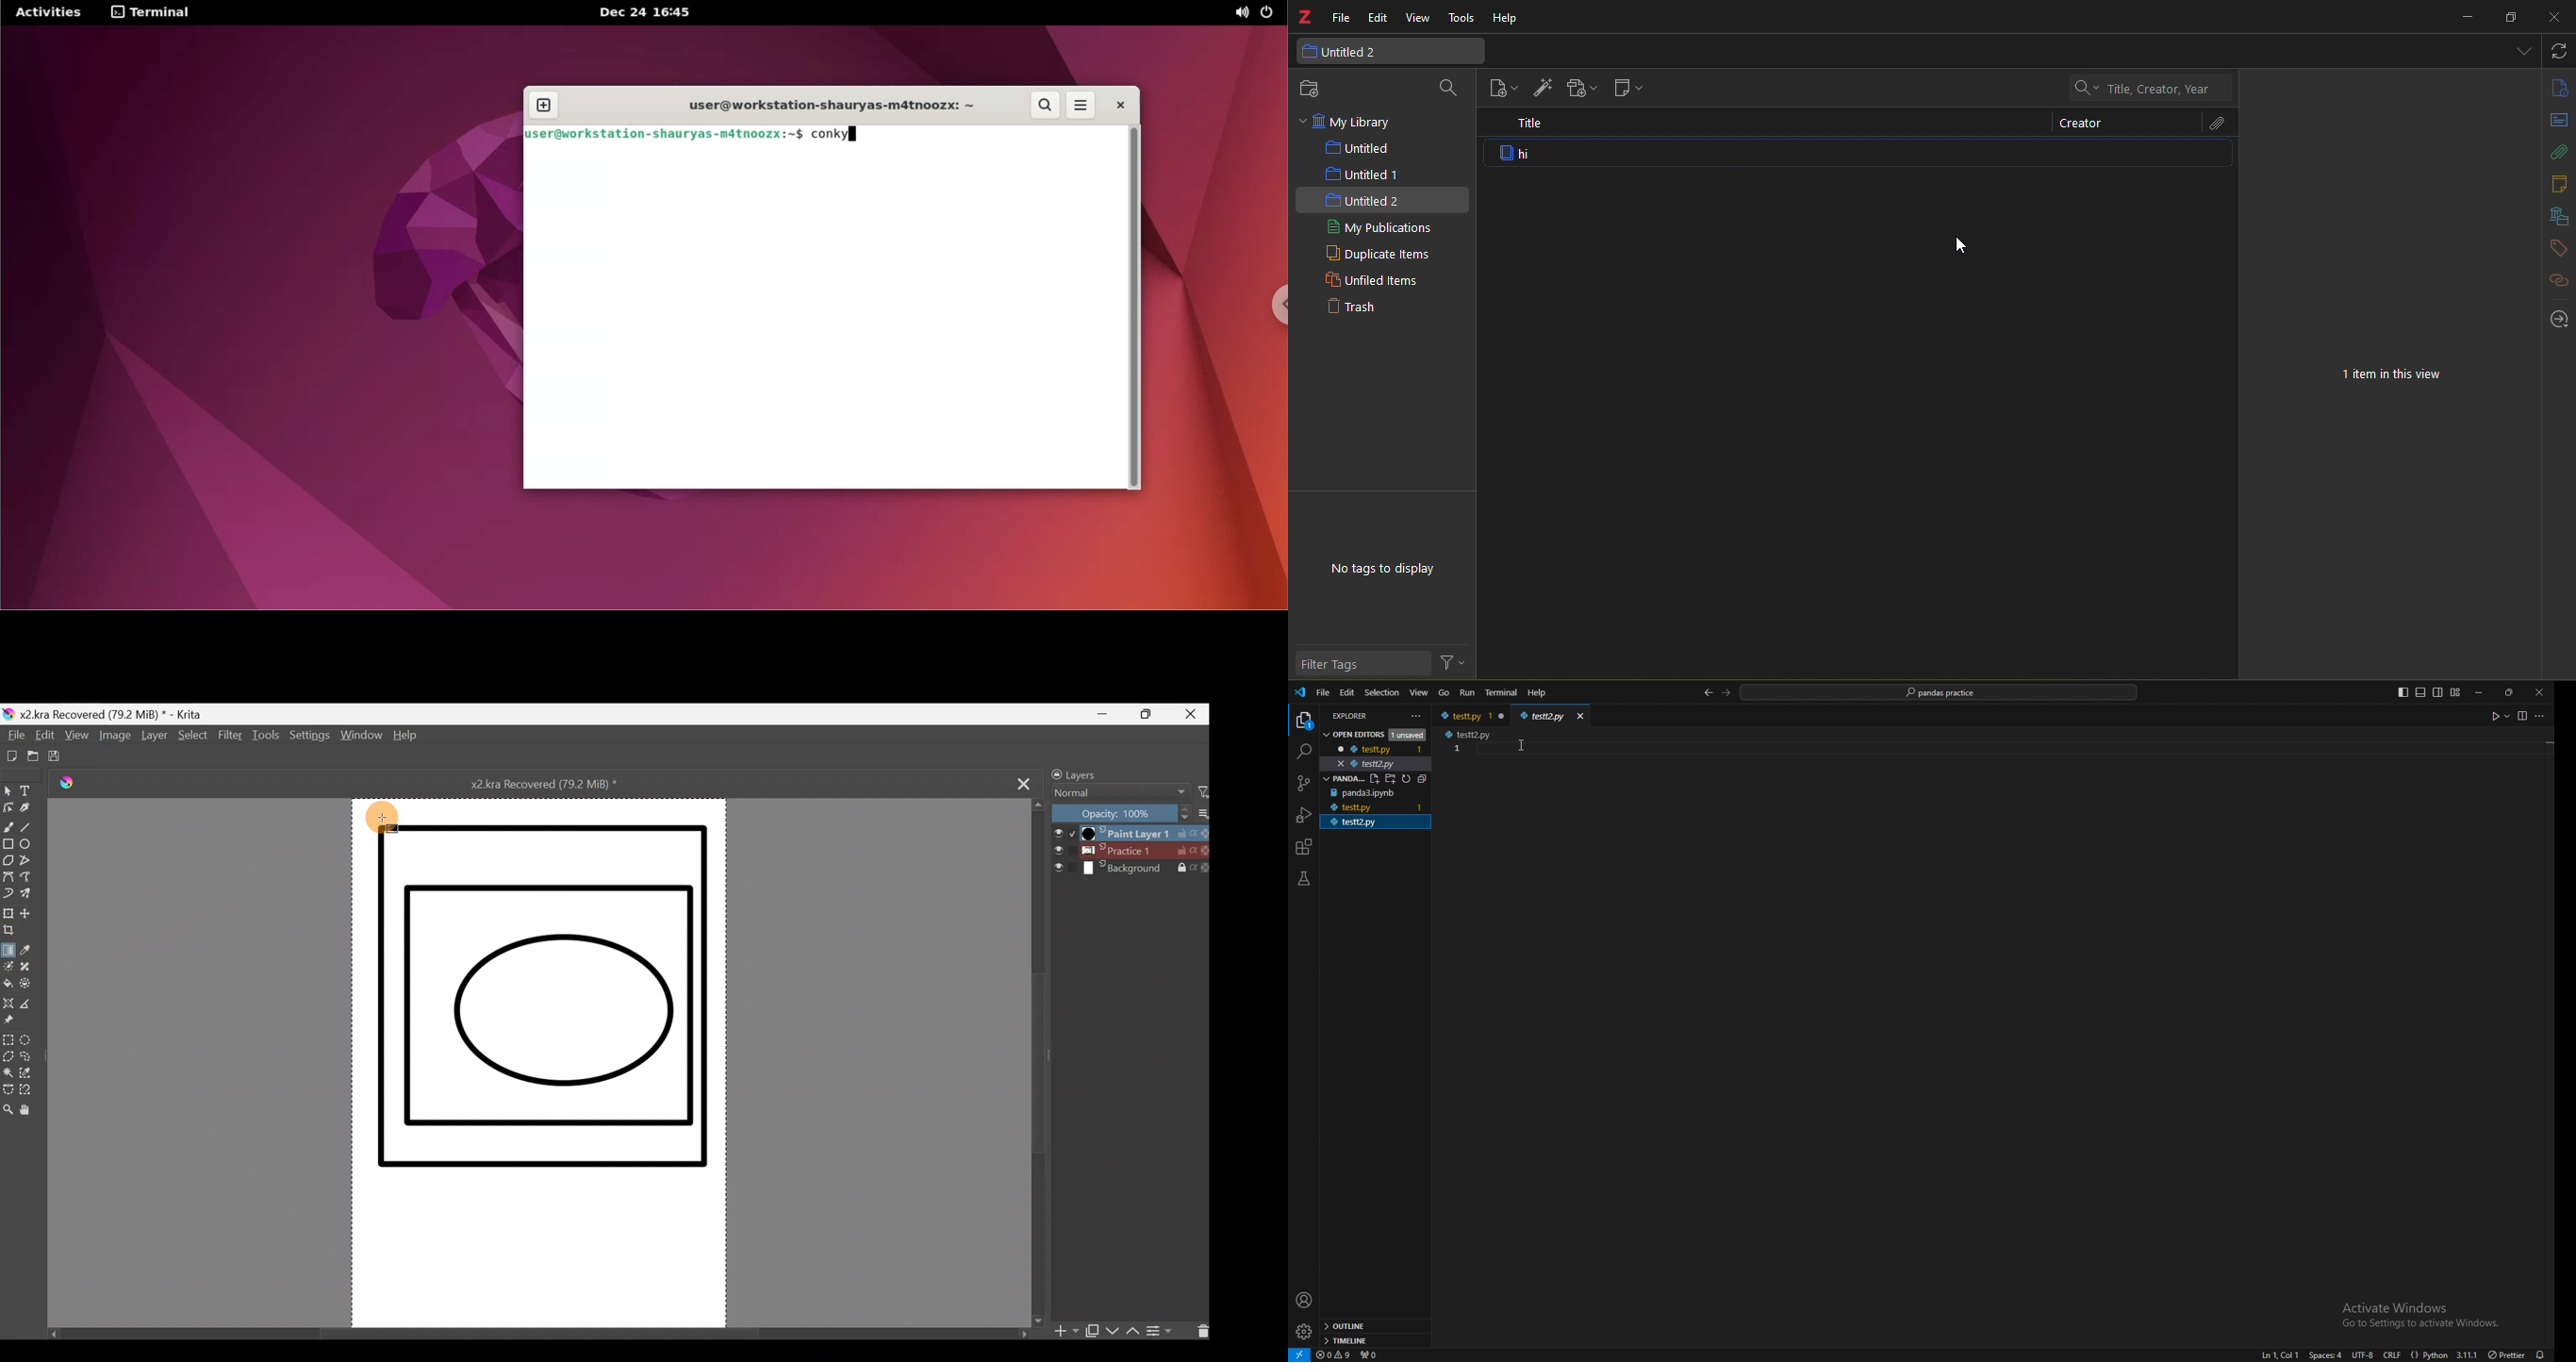 This screenshot has height=1372, width=2576. Describe the element at coordinates (1582, 88) in the screenshot. I see `add attach` at that location.